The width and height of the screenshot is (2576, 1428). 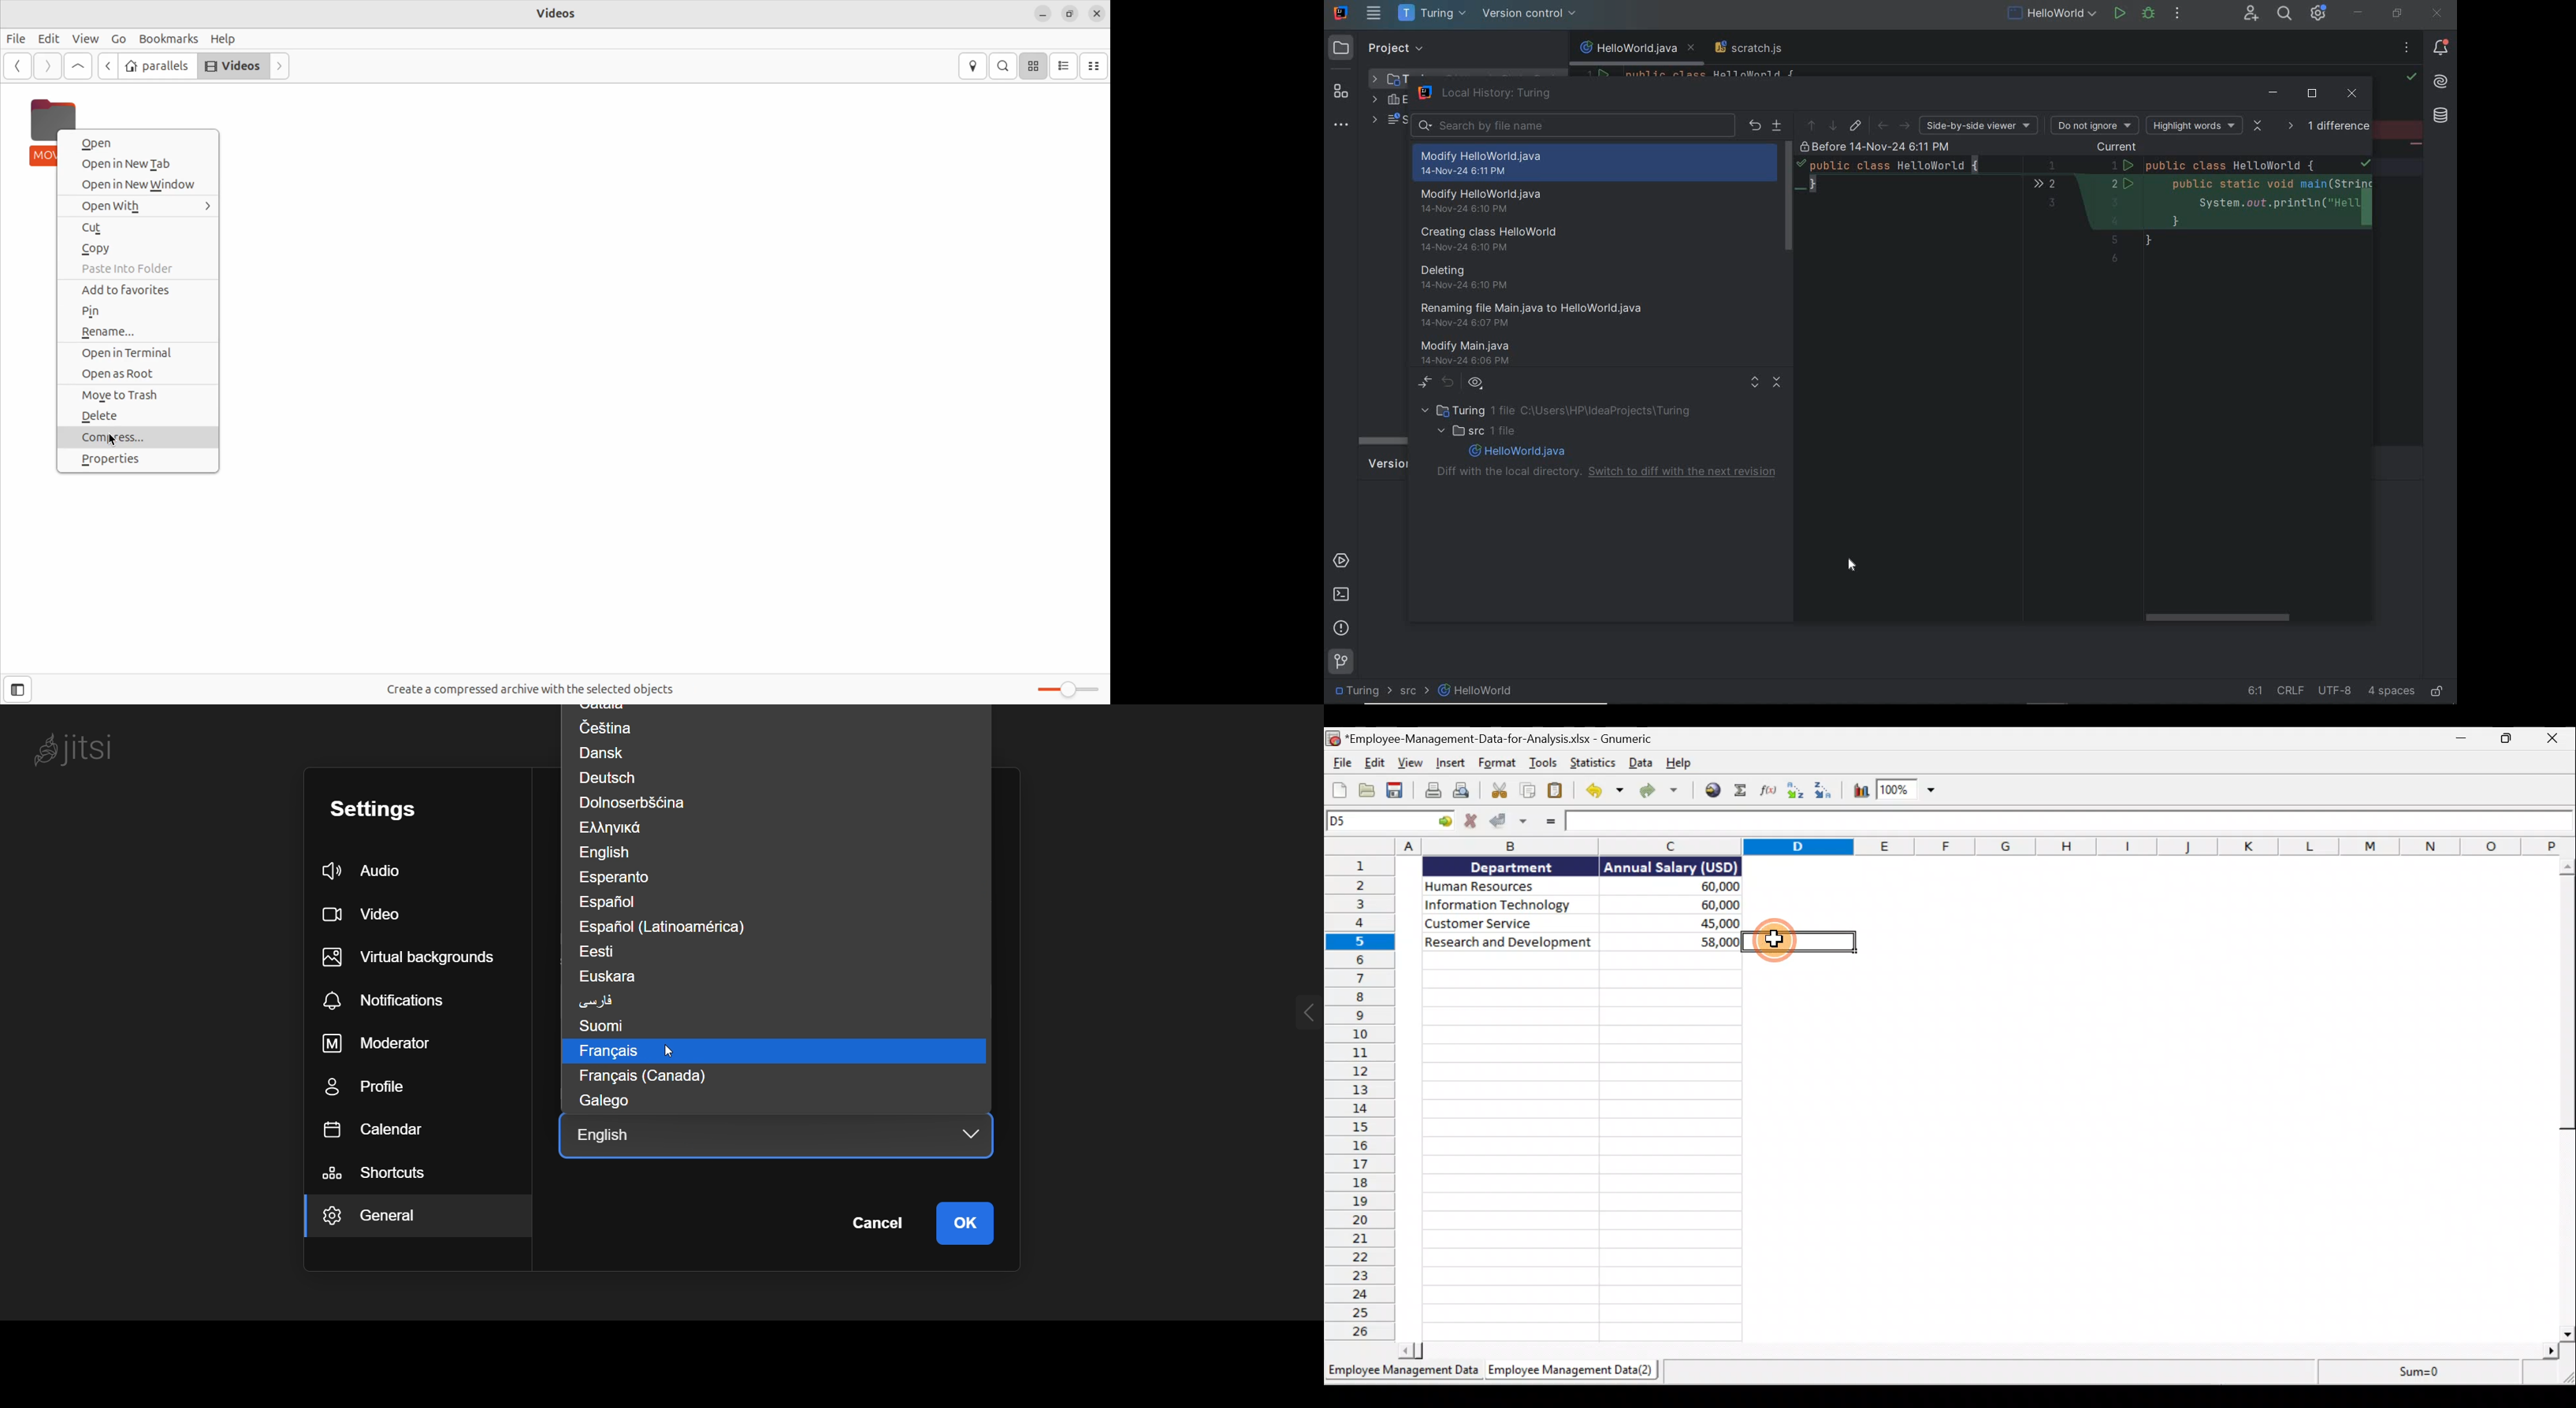 What do you see at coordinates (2512, 740) in the screenshot?
I see `Maximise` at bounding box center [2512, 740].